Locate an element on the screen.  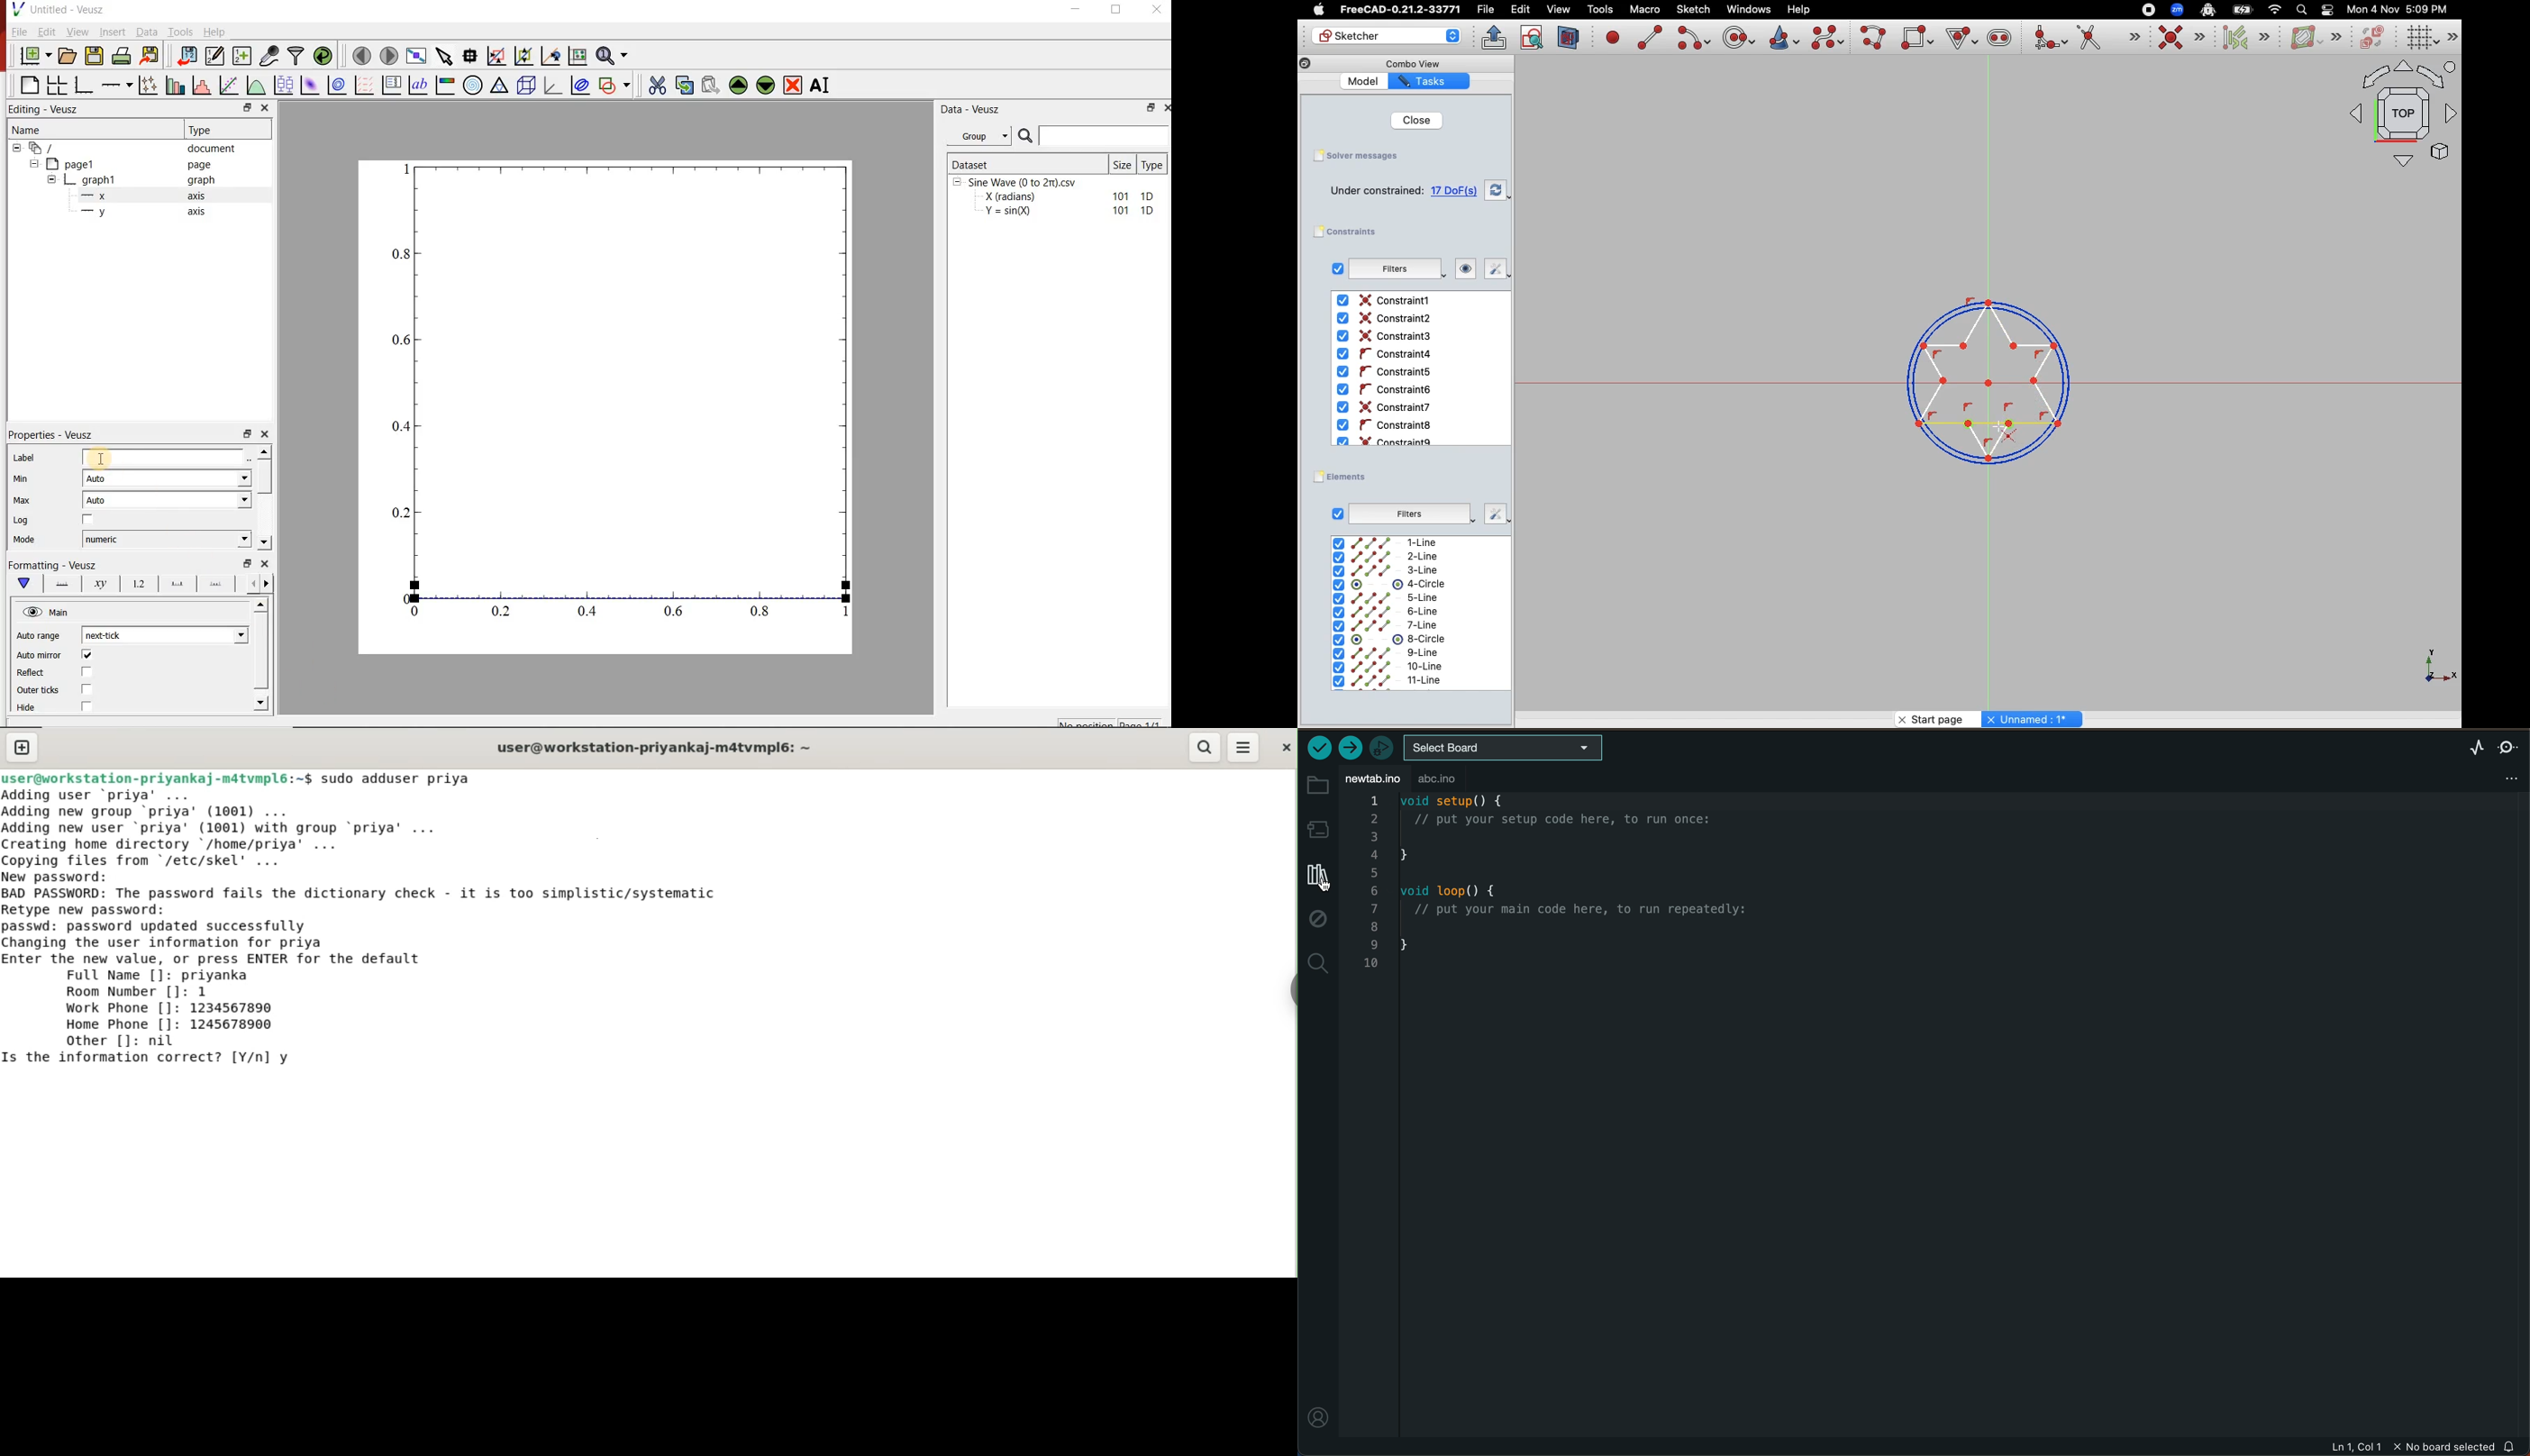
Constraint2 is located at coordinates (1388, 319).